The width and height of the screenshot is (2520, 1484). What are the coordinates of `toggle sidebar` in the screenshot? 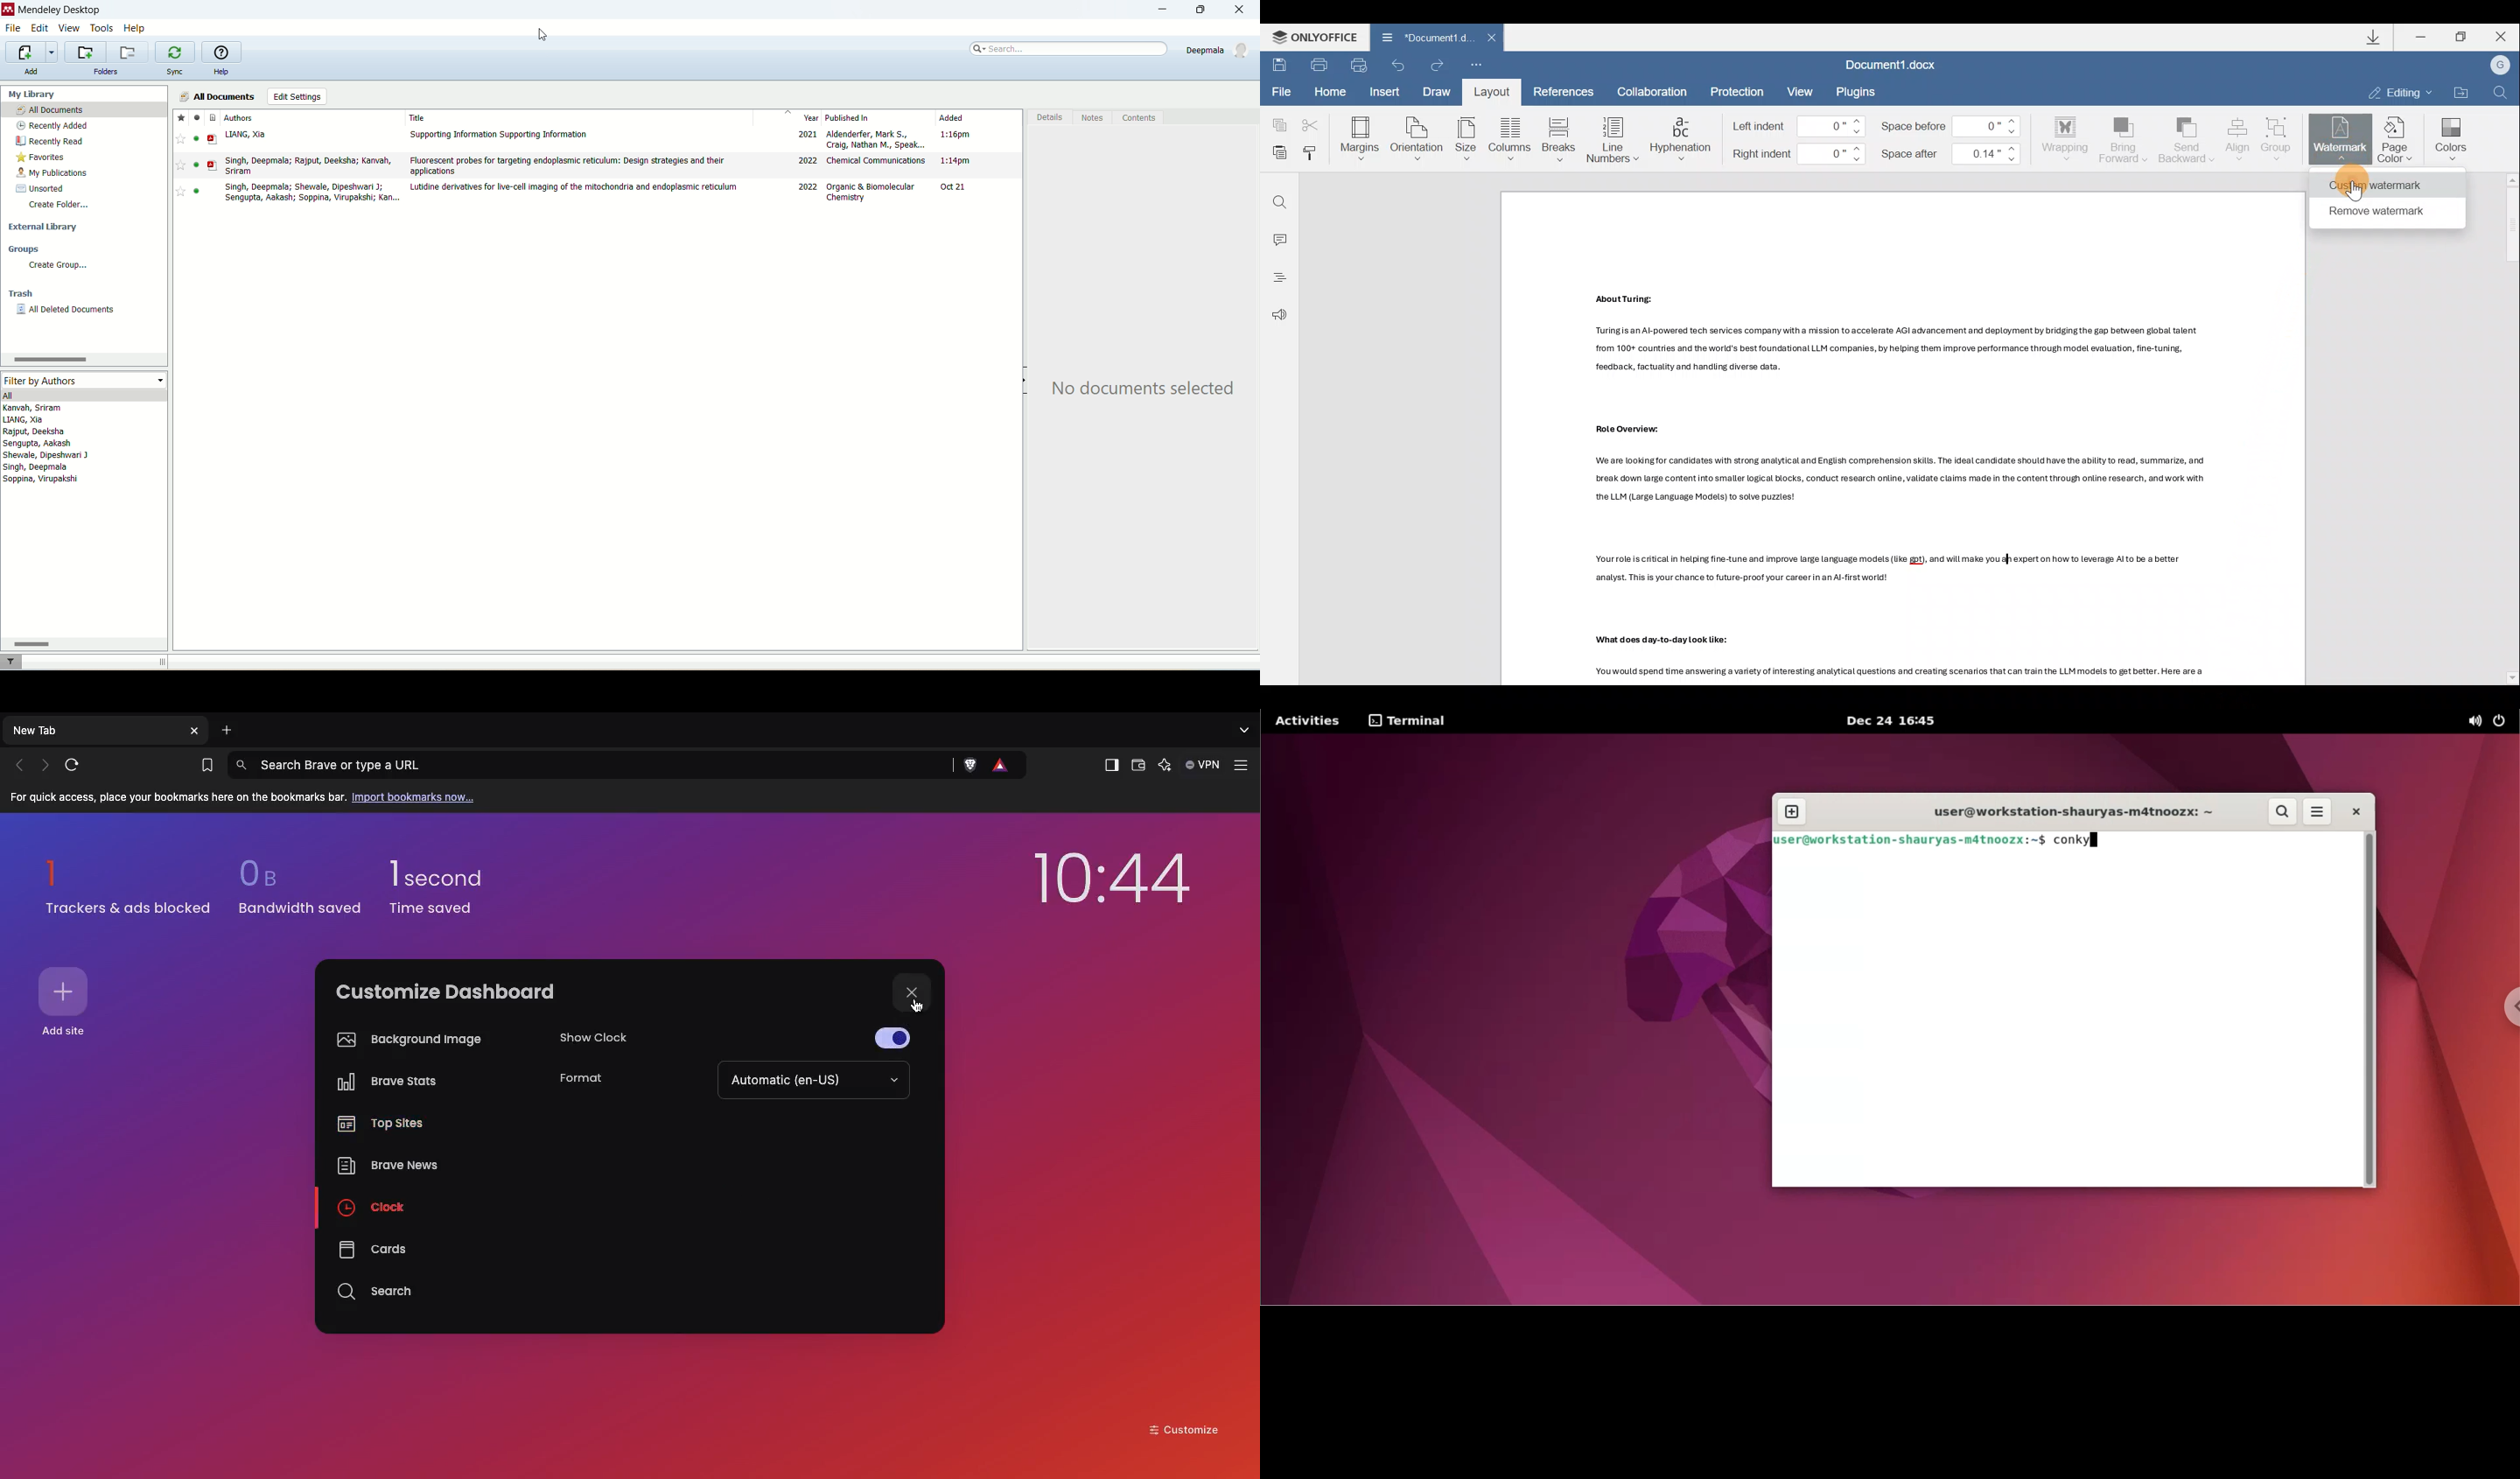 It's located at (163, 663).